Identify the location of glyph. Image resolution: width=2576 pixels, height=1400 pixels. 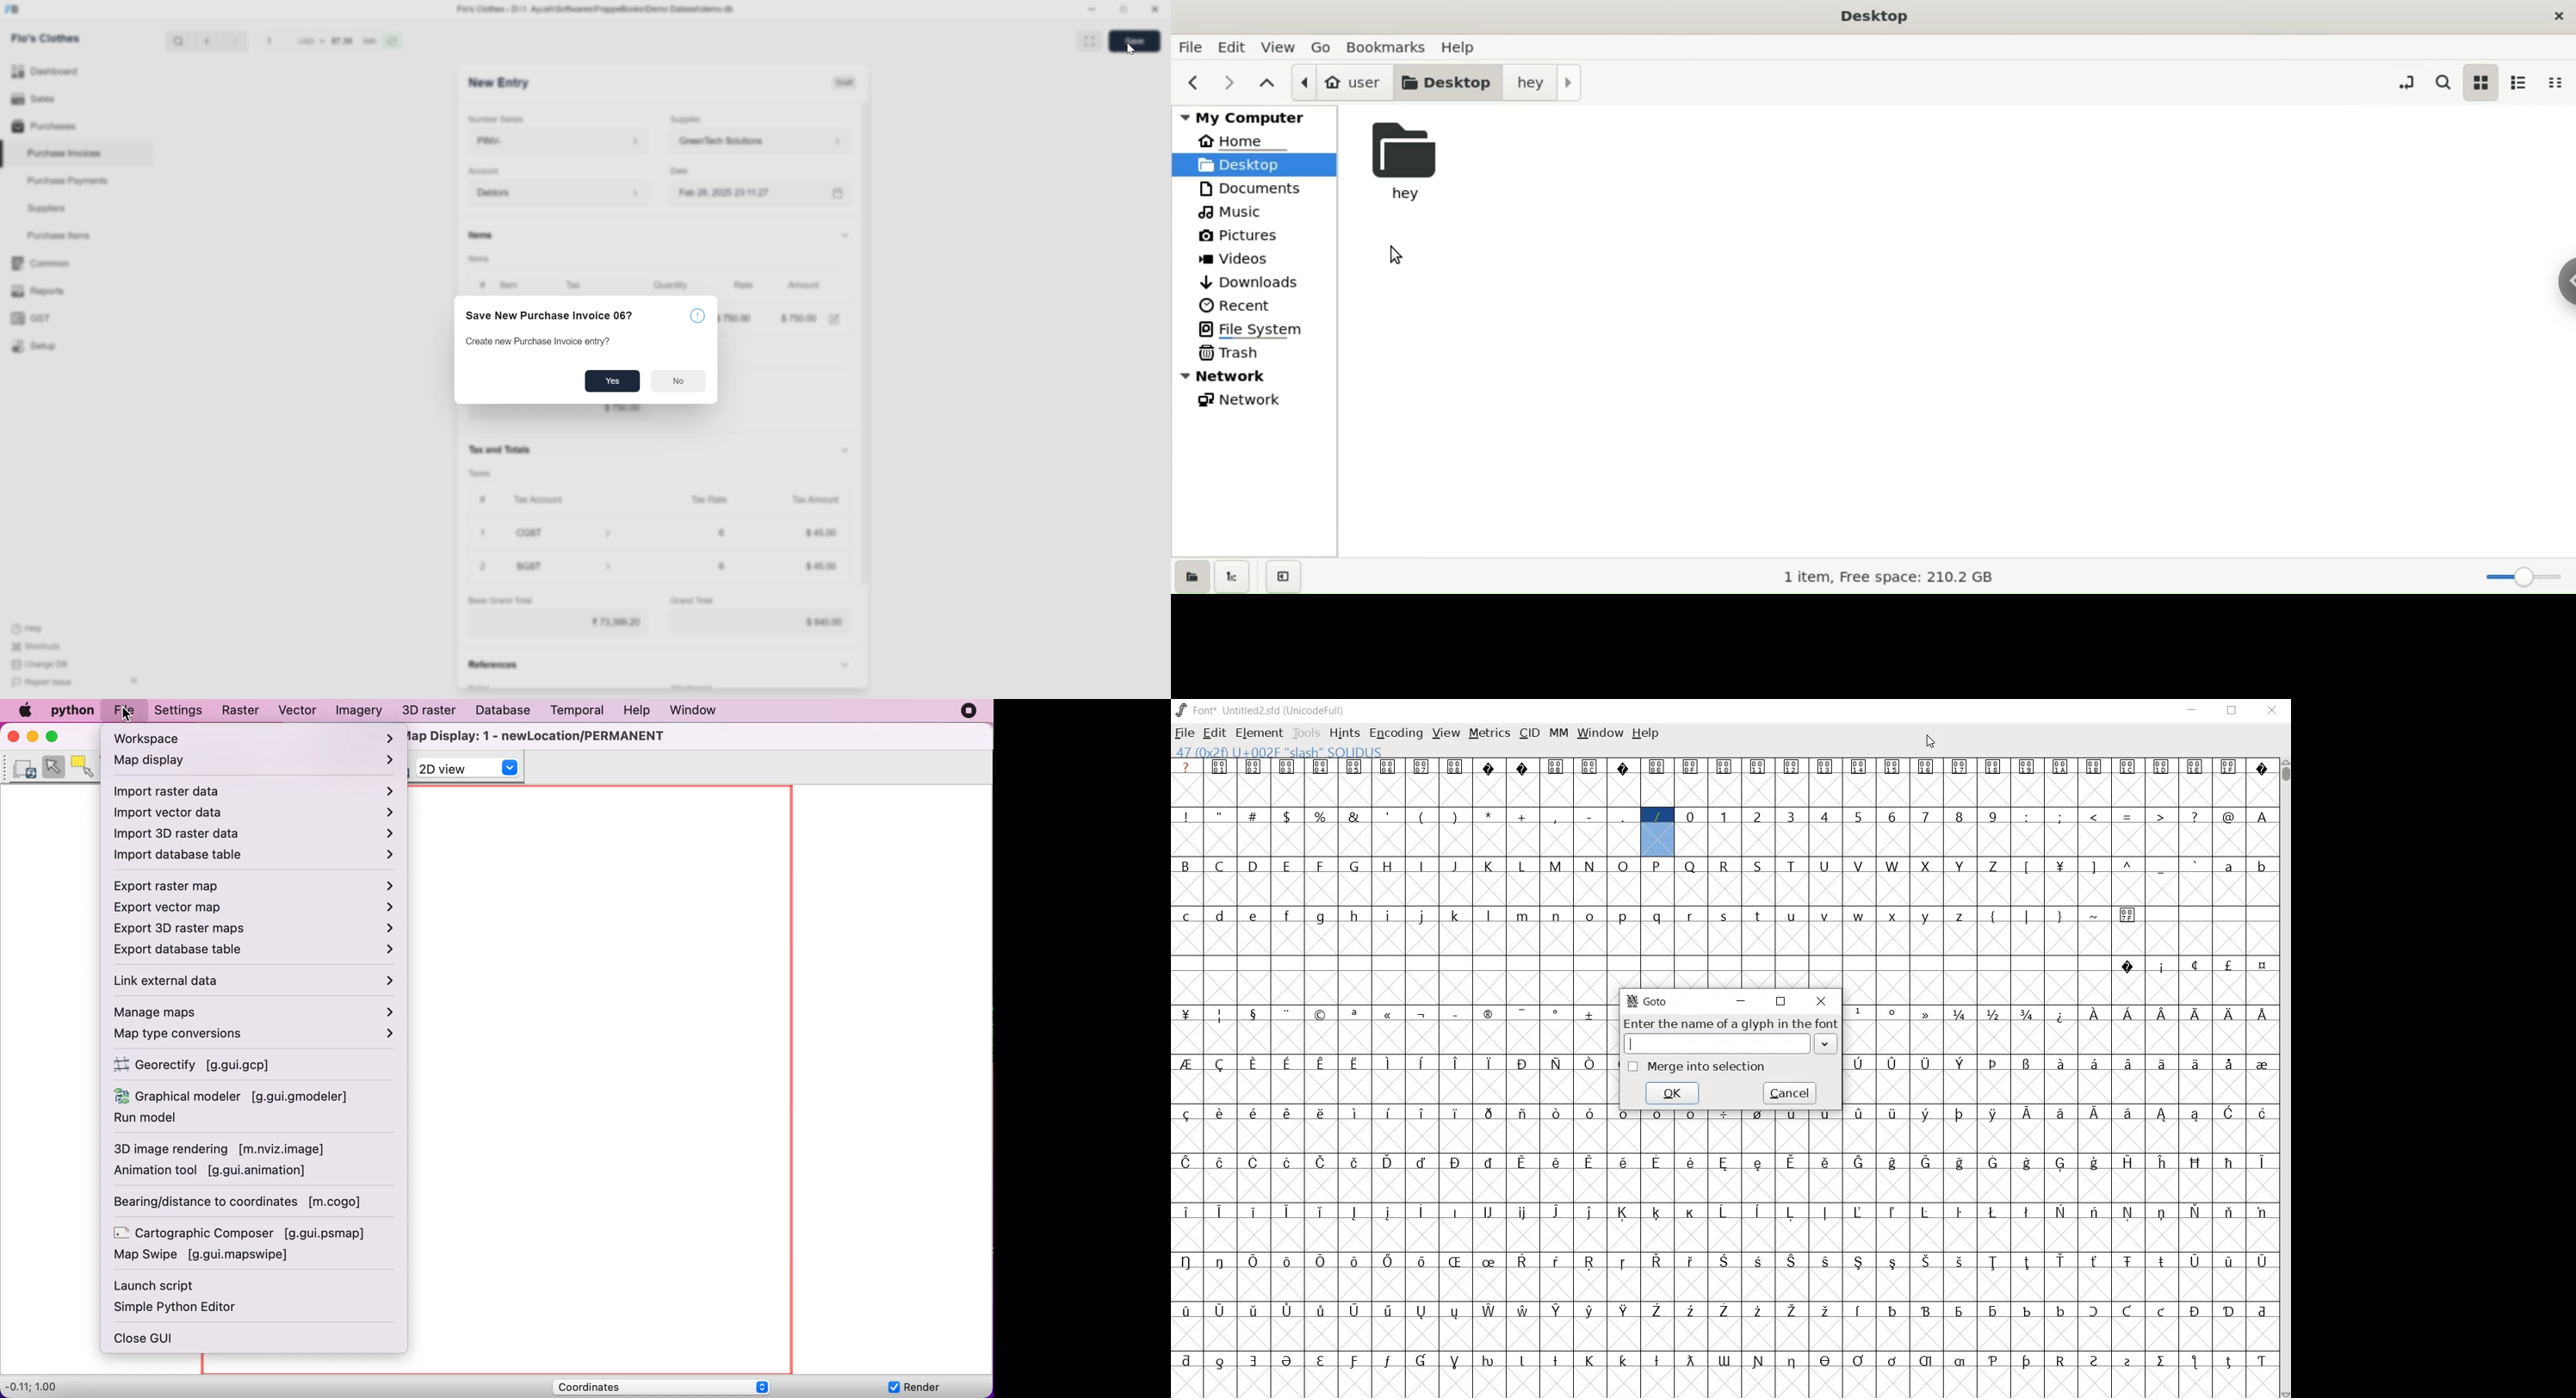
(1625, 1310).